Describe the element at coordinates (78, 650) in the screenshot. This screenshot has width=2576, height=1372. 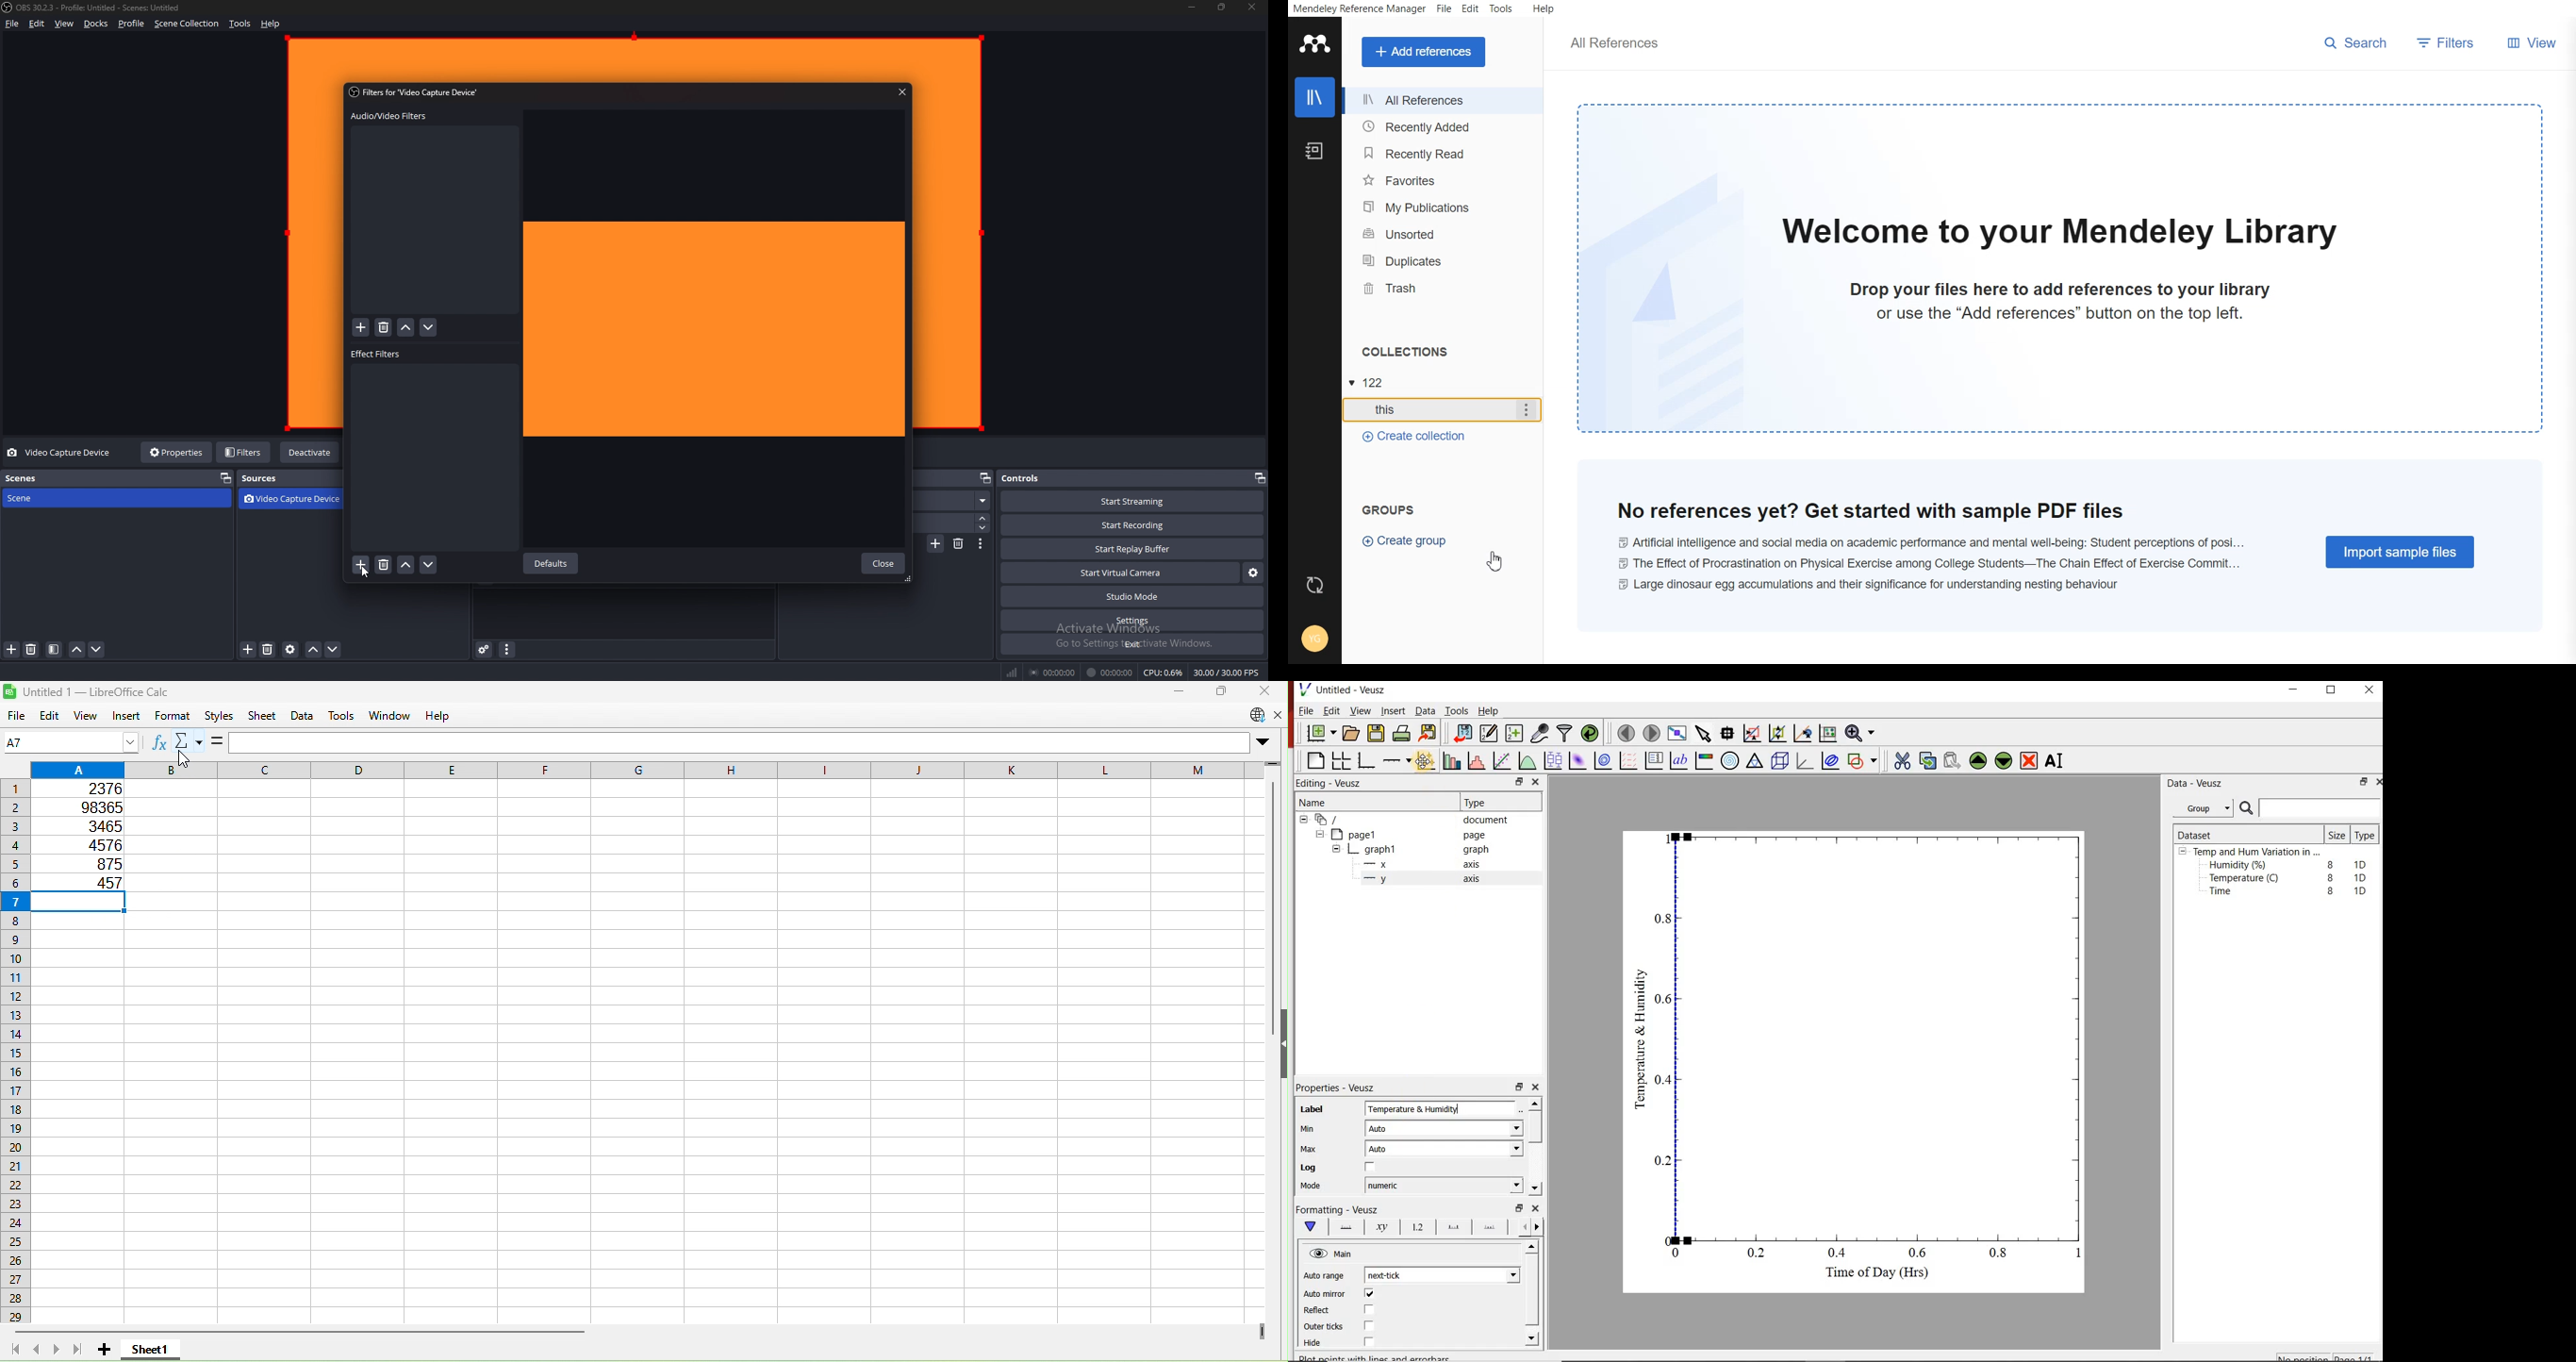
I see `move scene up` at that location.